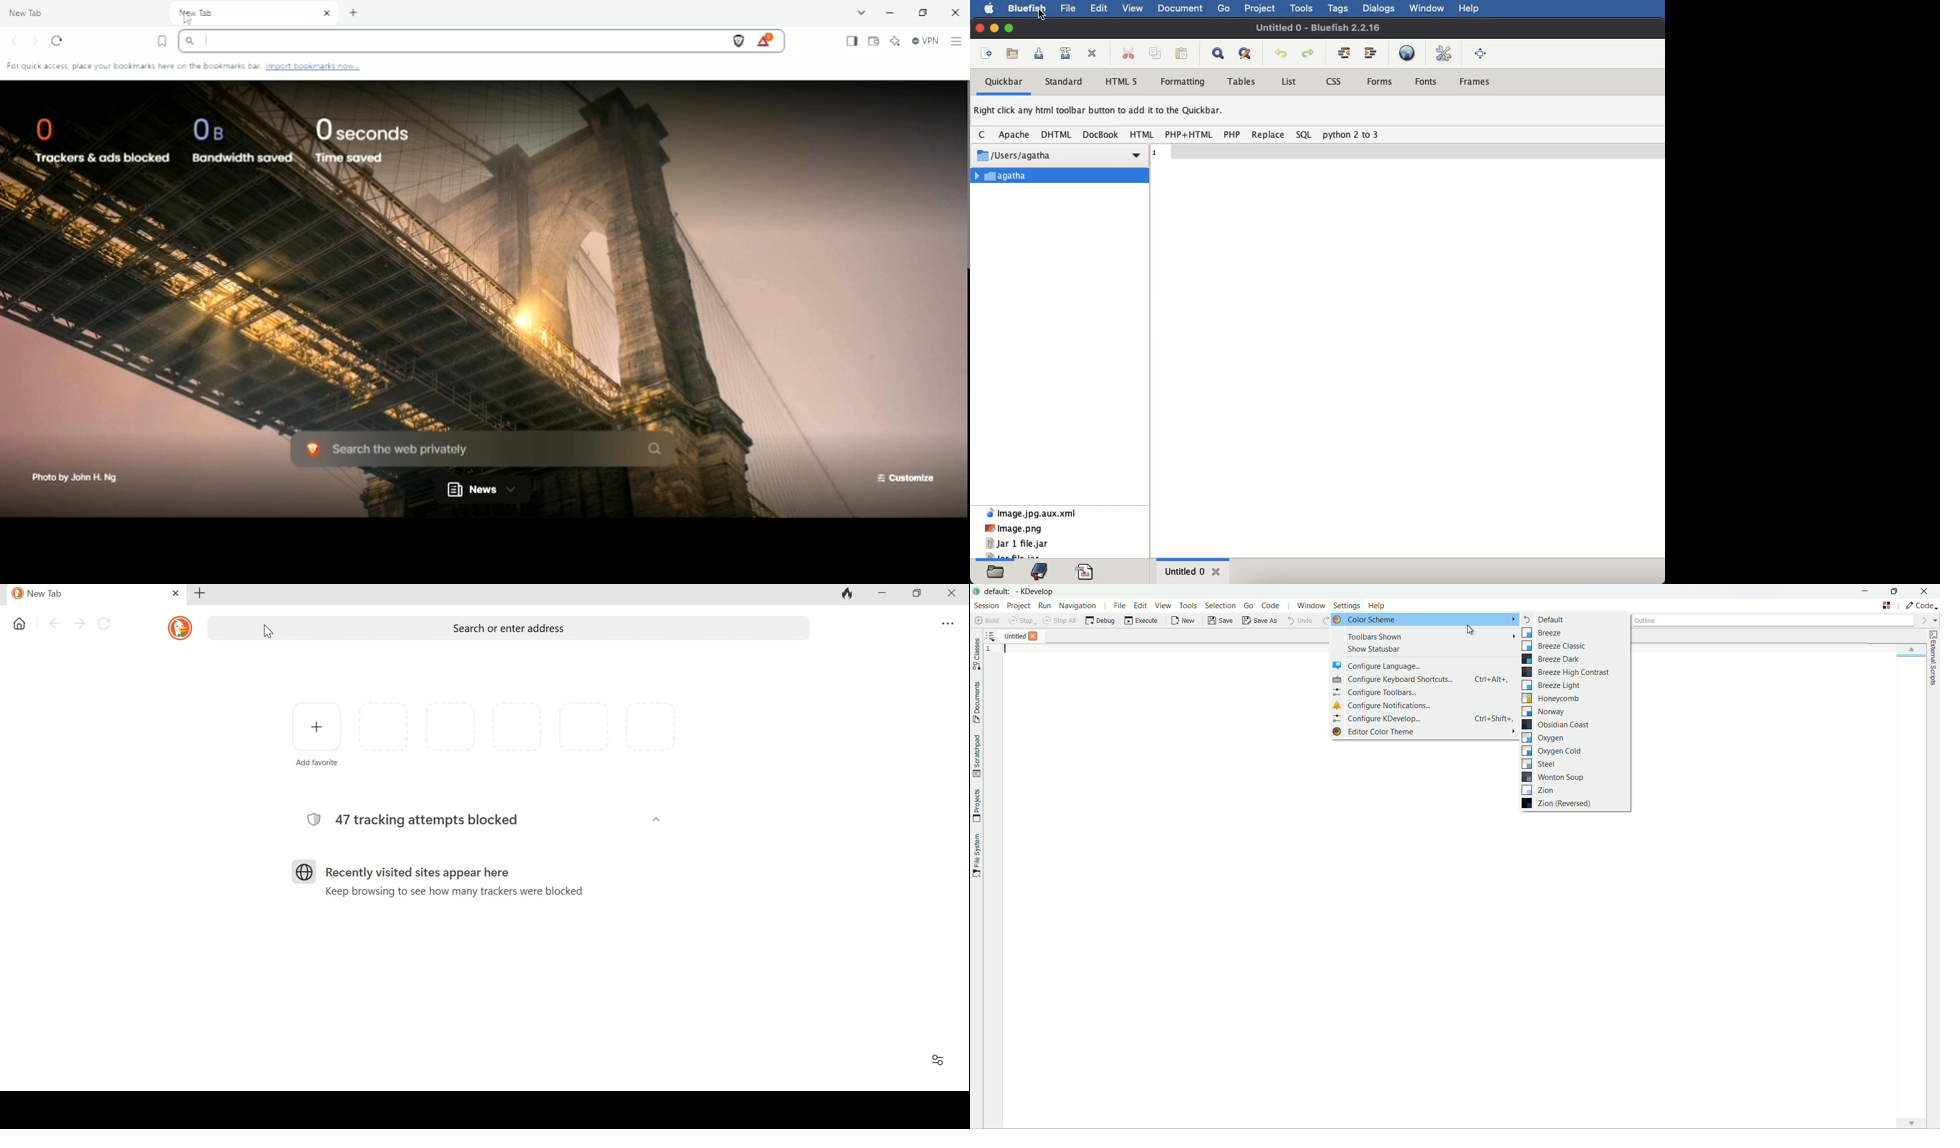  Describe the element at coordinates (78, 623) in the screenshot. I see `Go forward one pafe` at that location.